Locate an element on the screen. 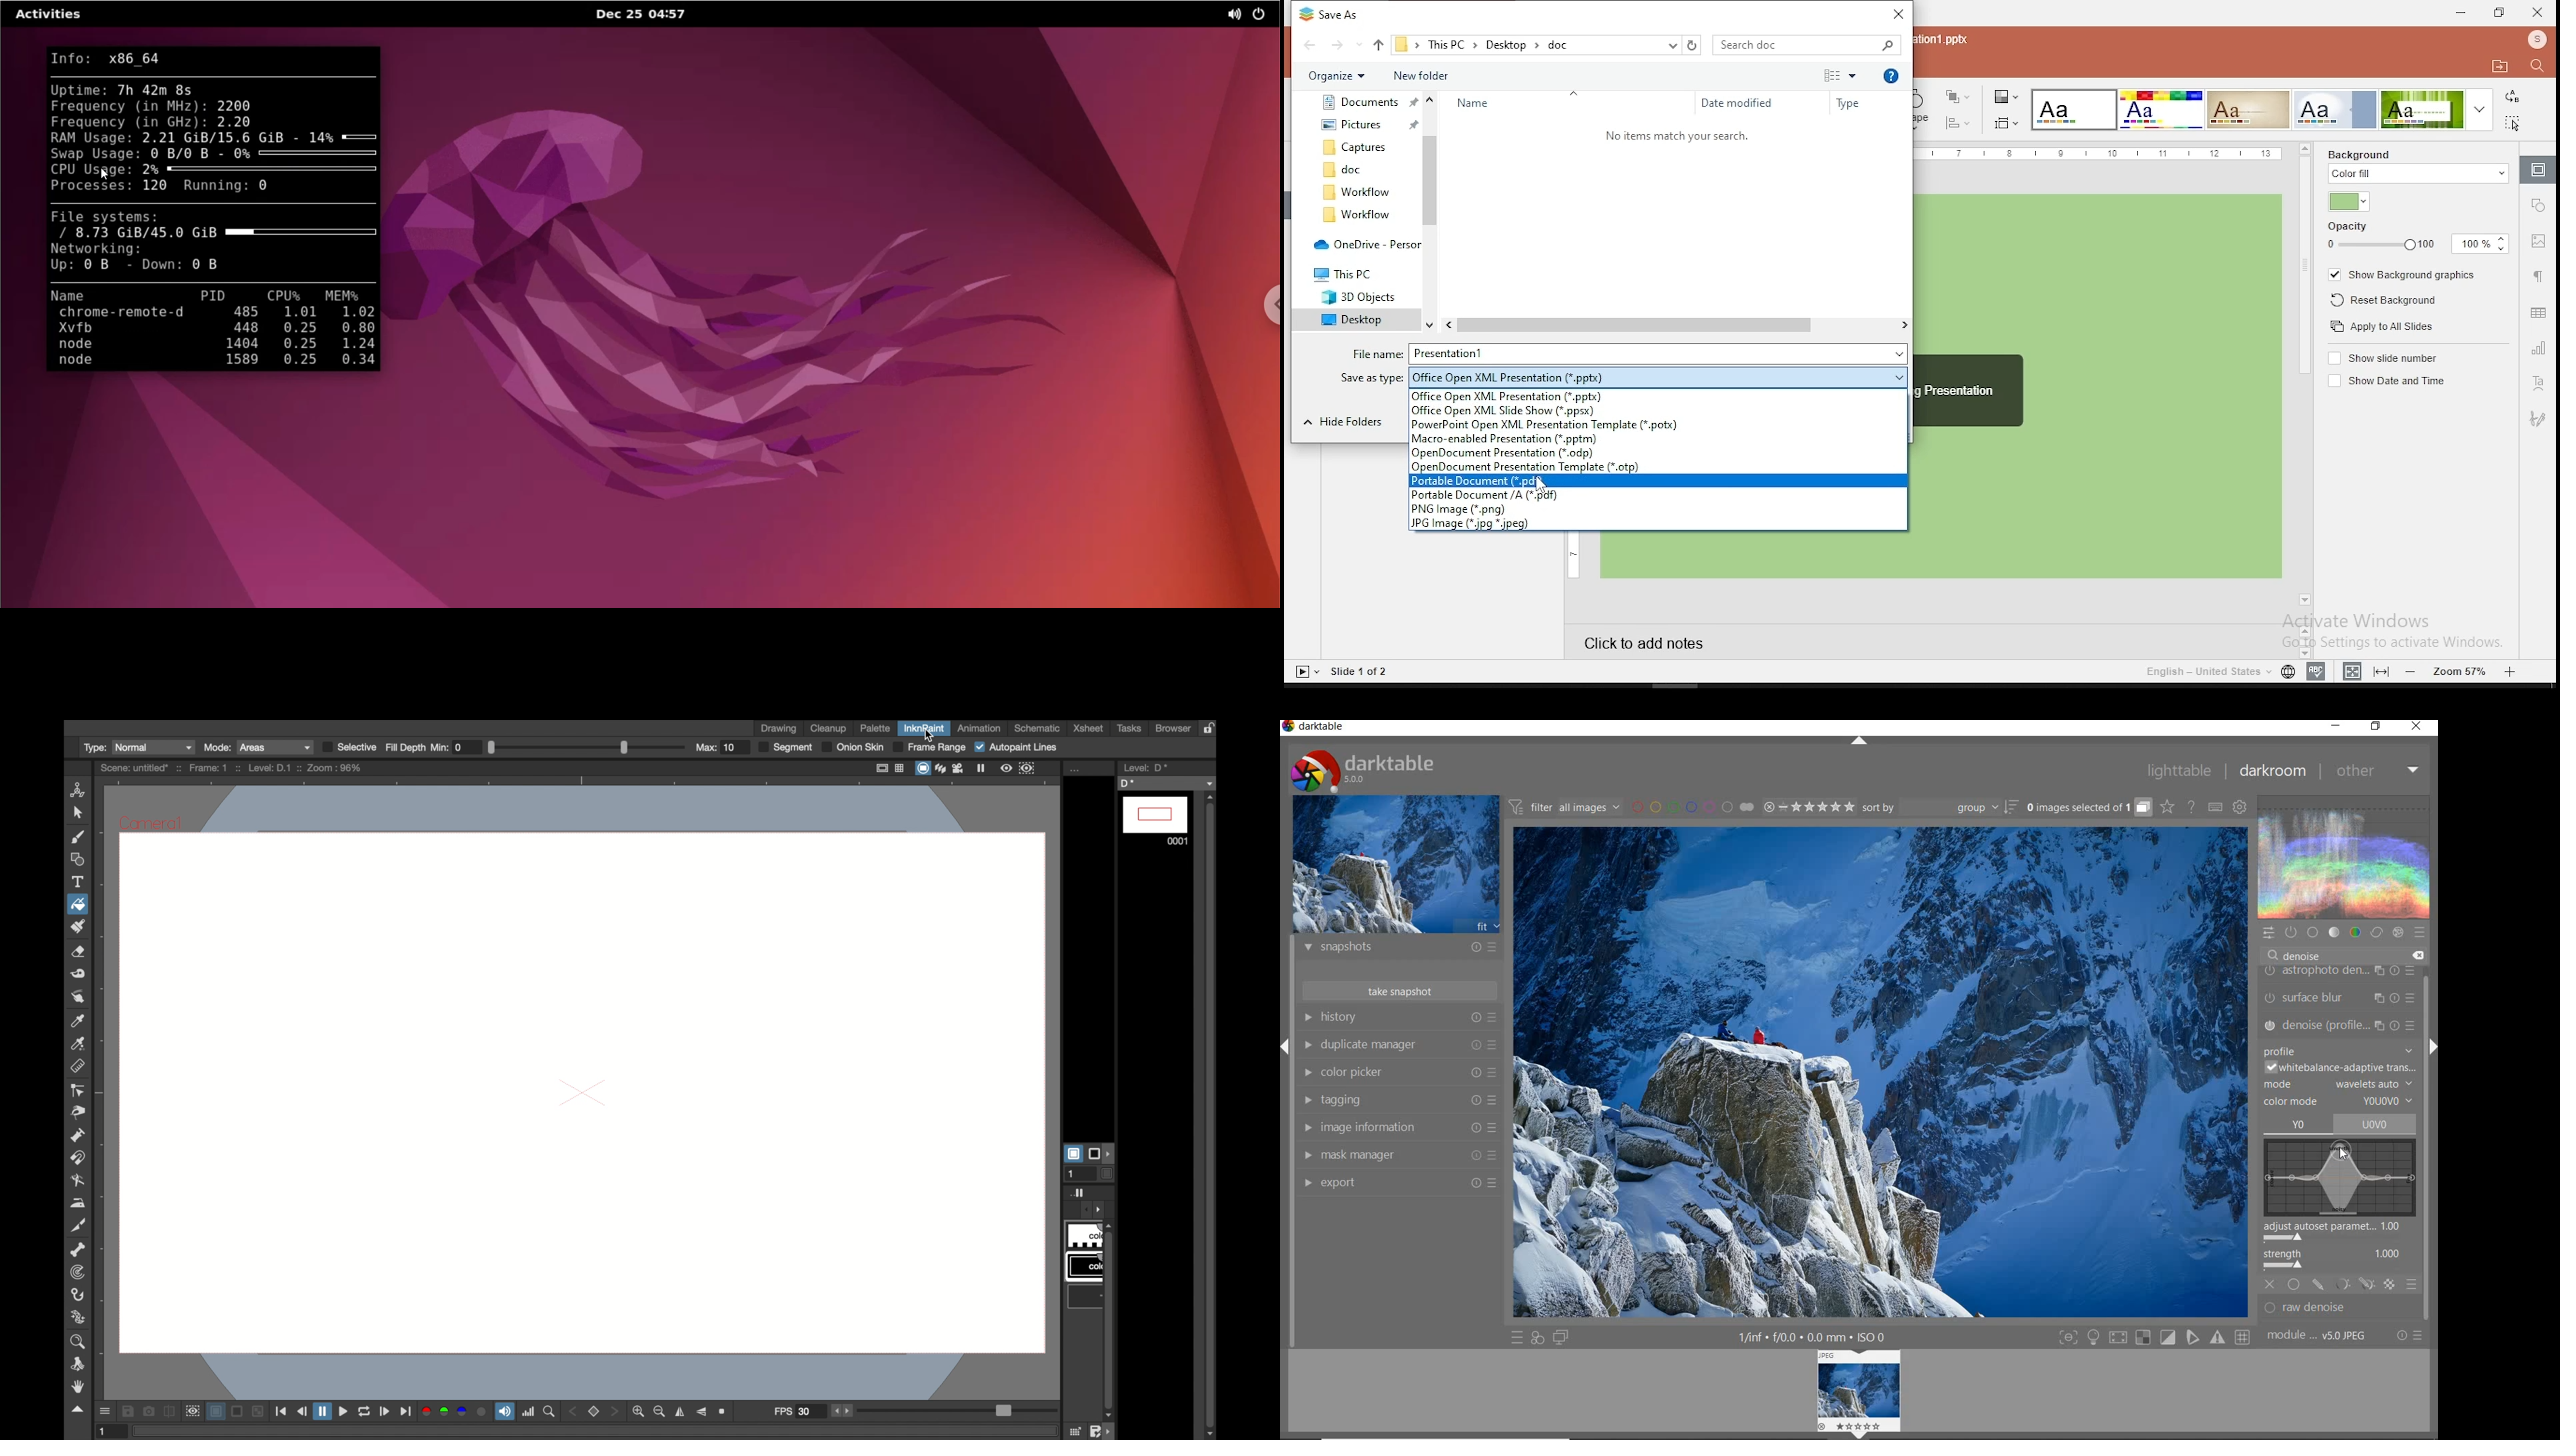 The height and width of the screenshot is (1456, 2576). Close is located at coordinates (1895, 14).